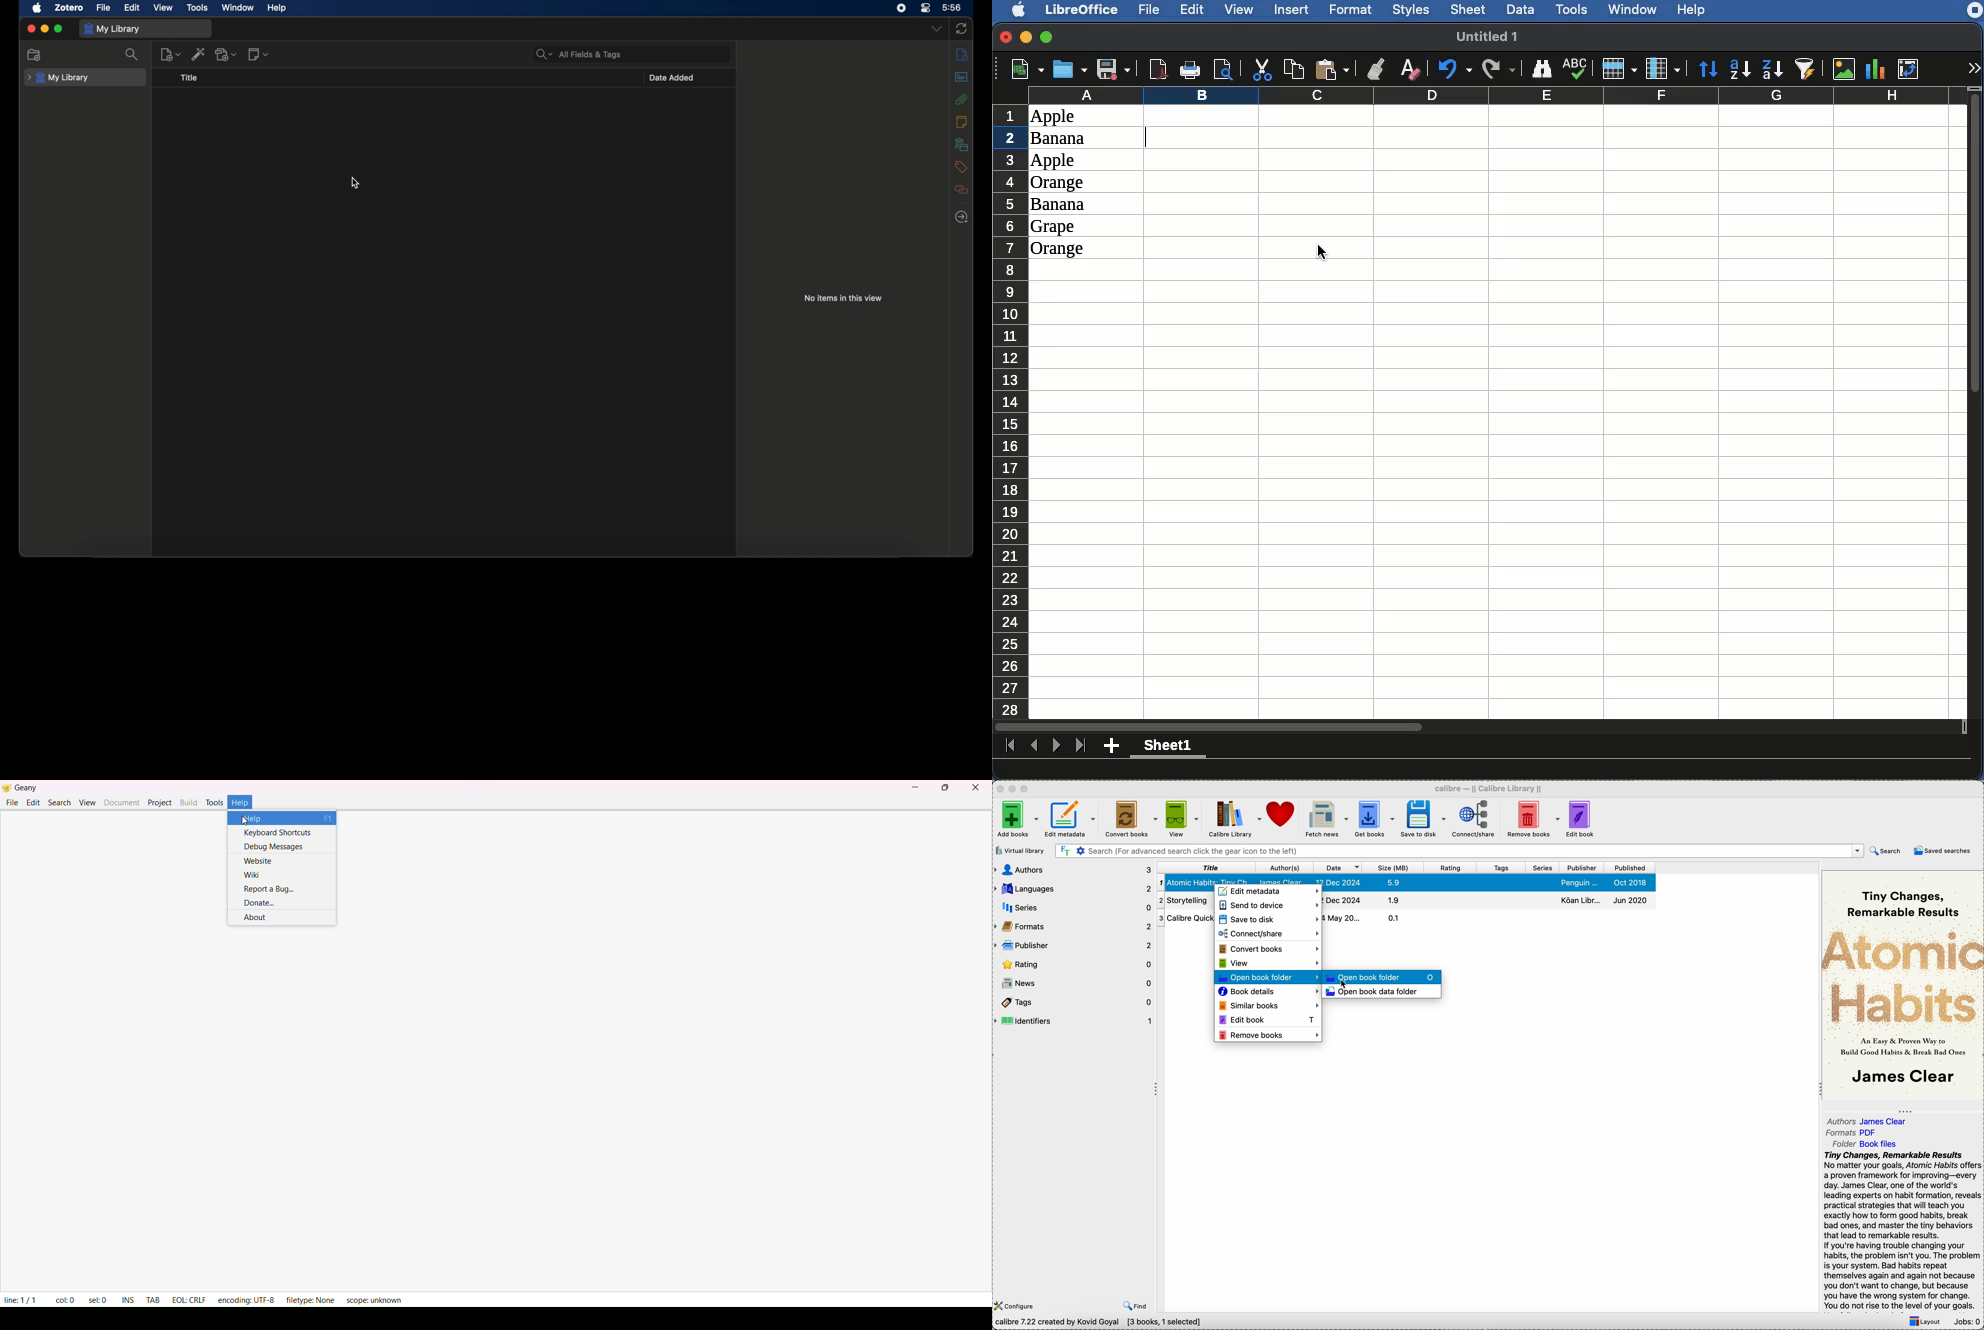 This screenshot has height=1344, width=1988. What do you see at coordinates (247, 800) in the screenshot?
I see `Help` at bounding box center [247, 800].